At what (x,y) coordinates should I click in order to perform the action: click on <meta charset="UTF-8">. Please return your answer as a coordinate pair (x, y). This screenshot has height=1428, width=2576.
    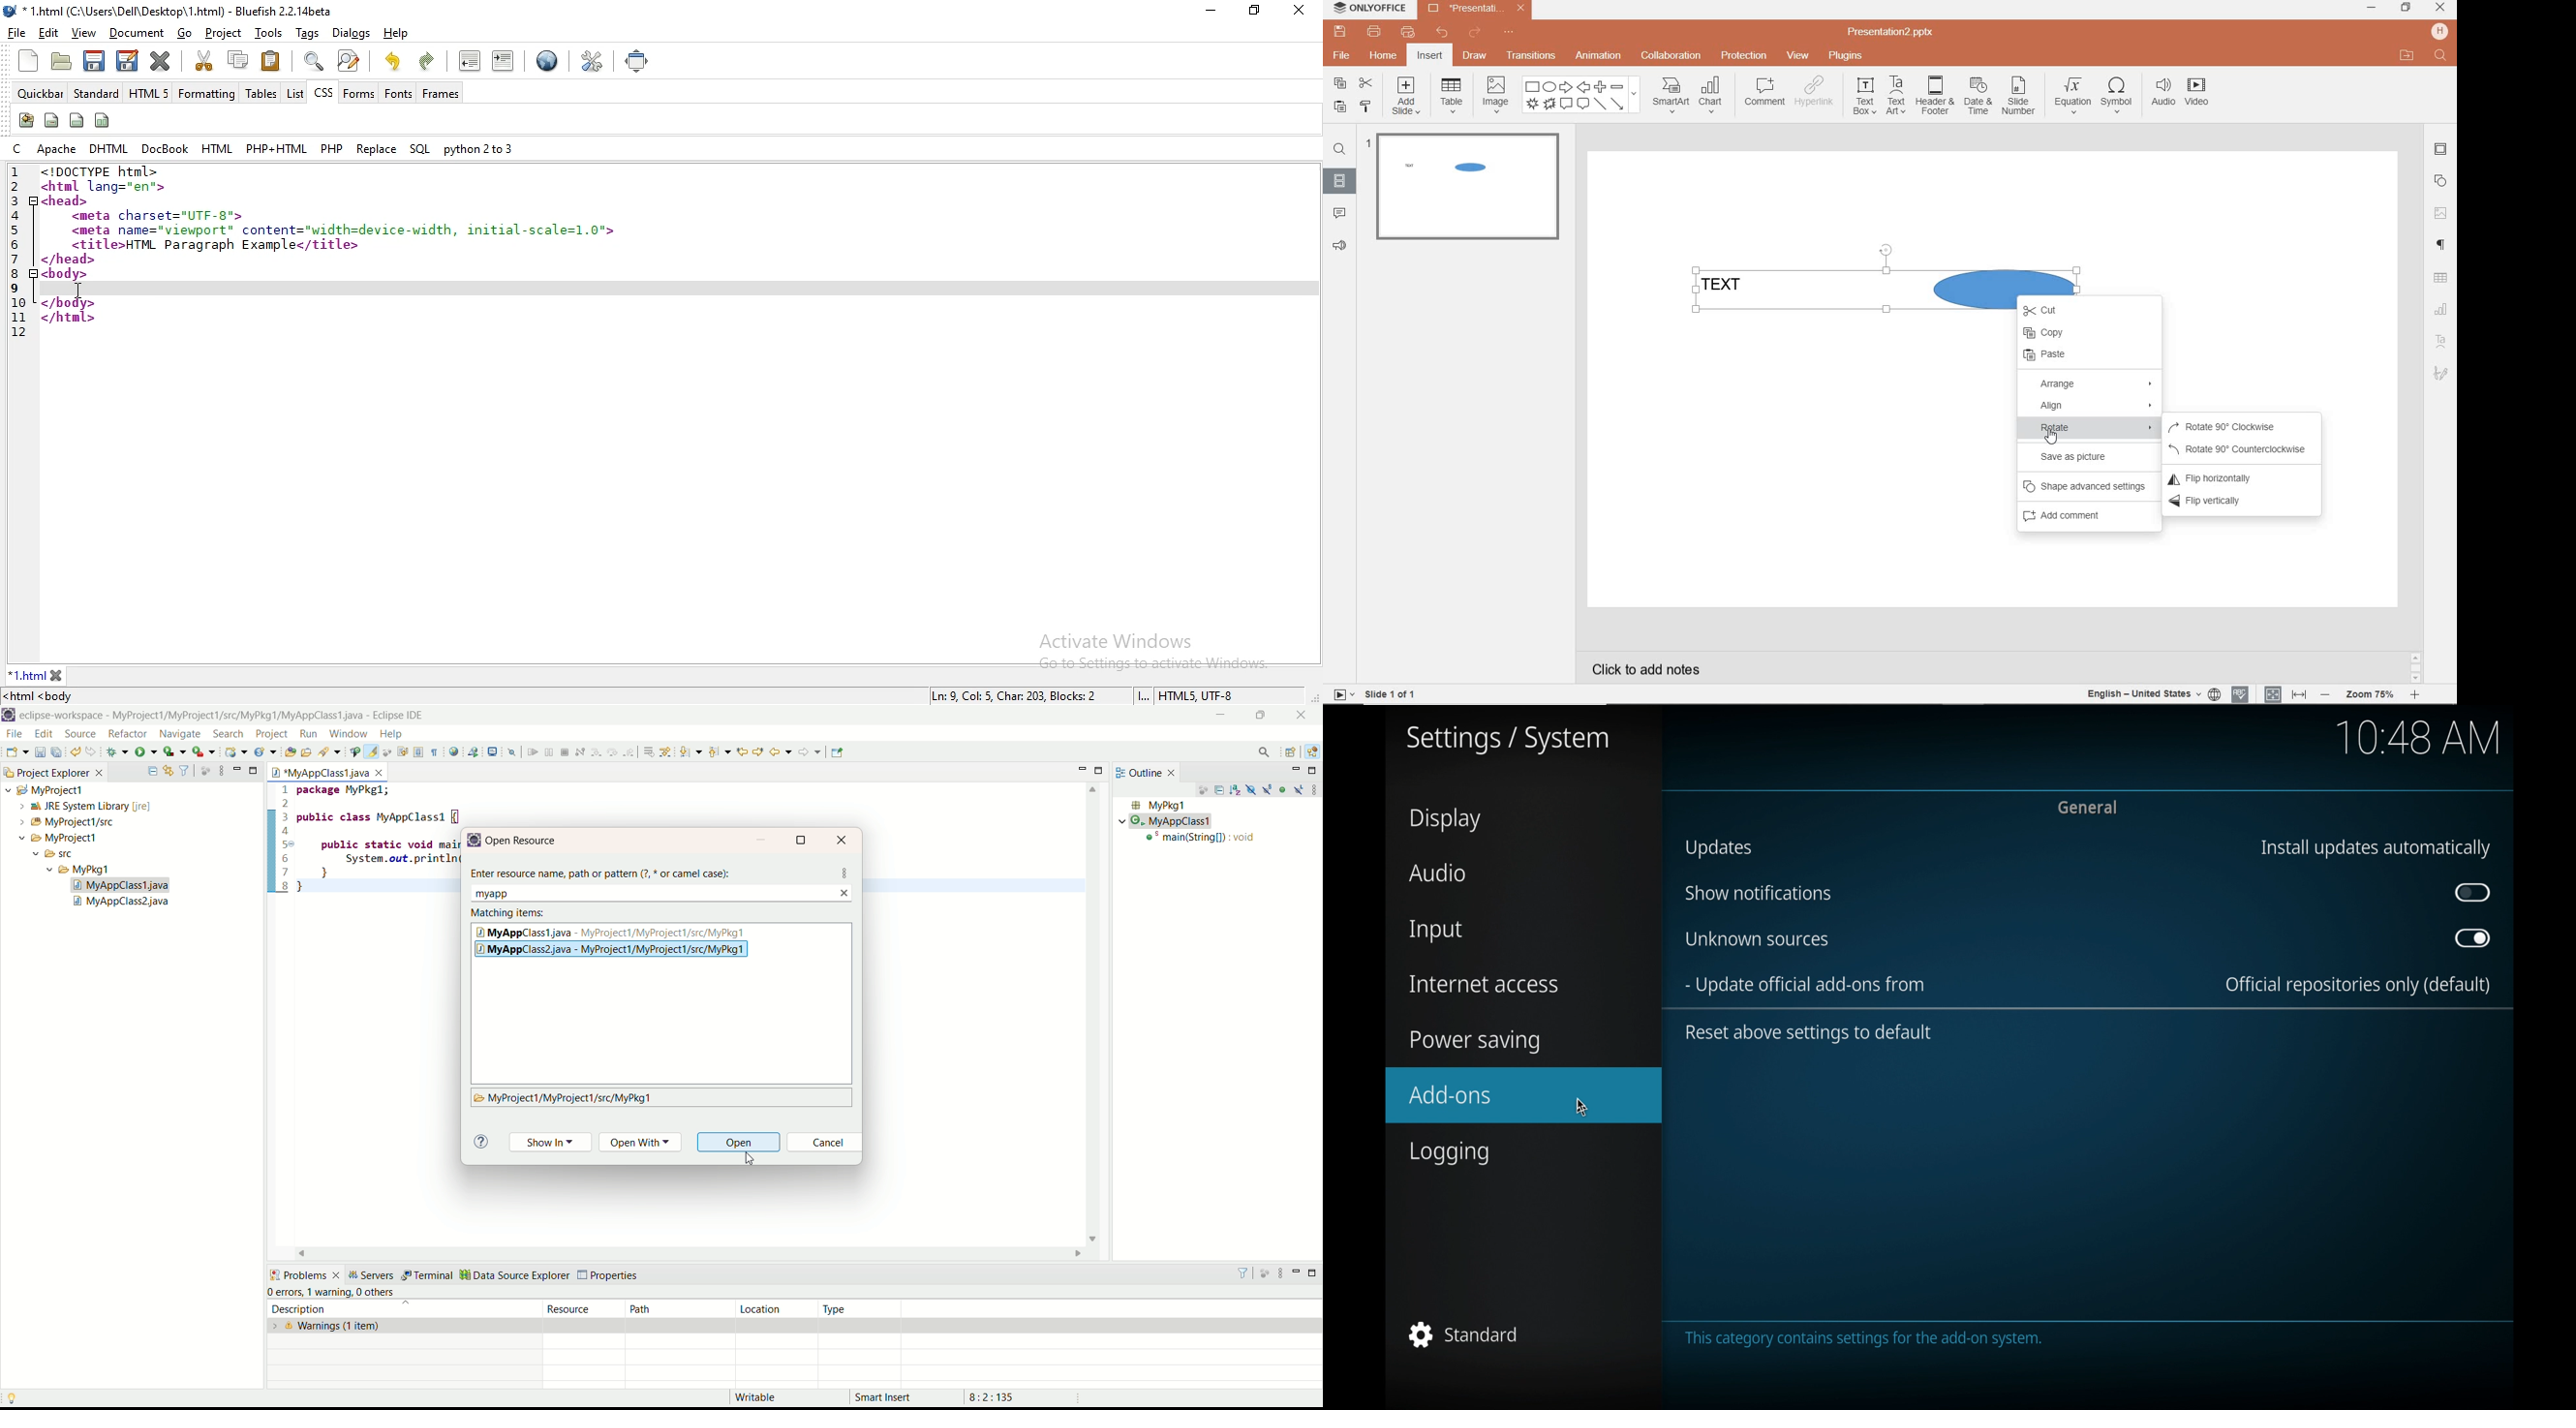
    Looking at the image, I should click on (159, 216).